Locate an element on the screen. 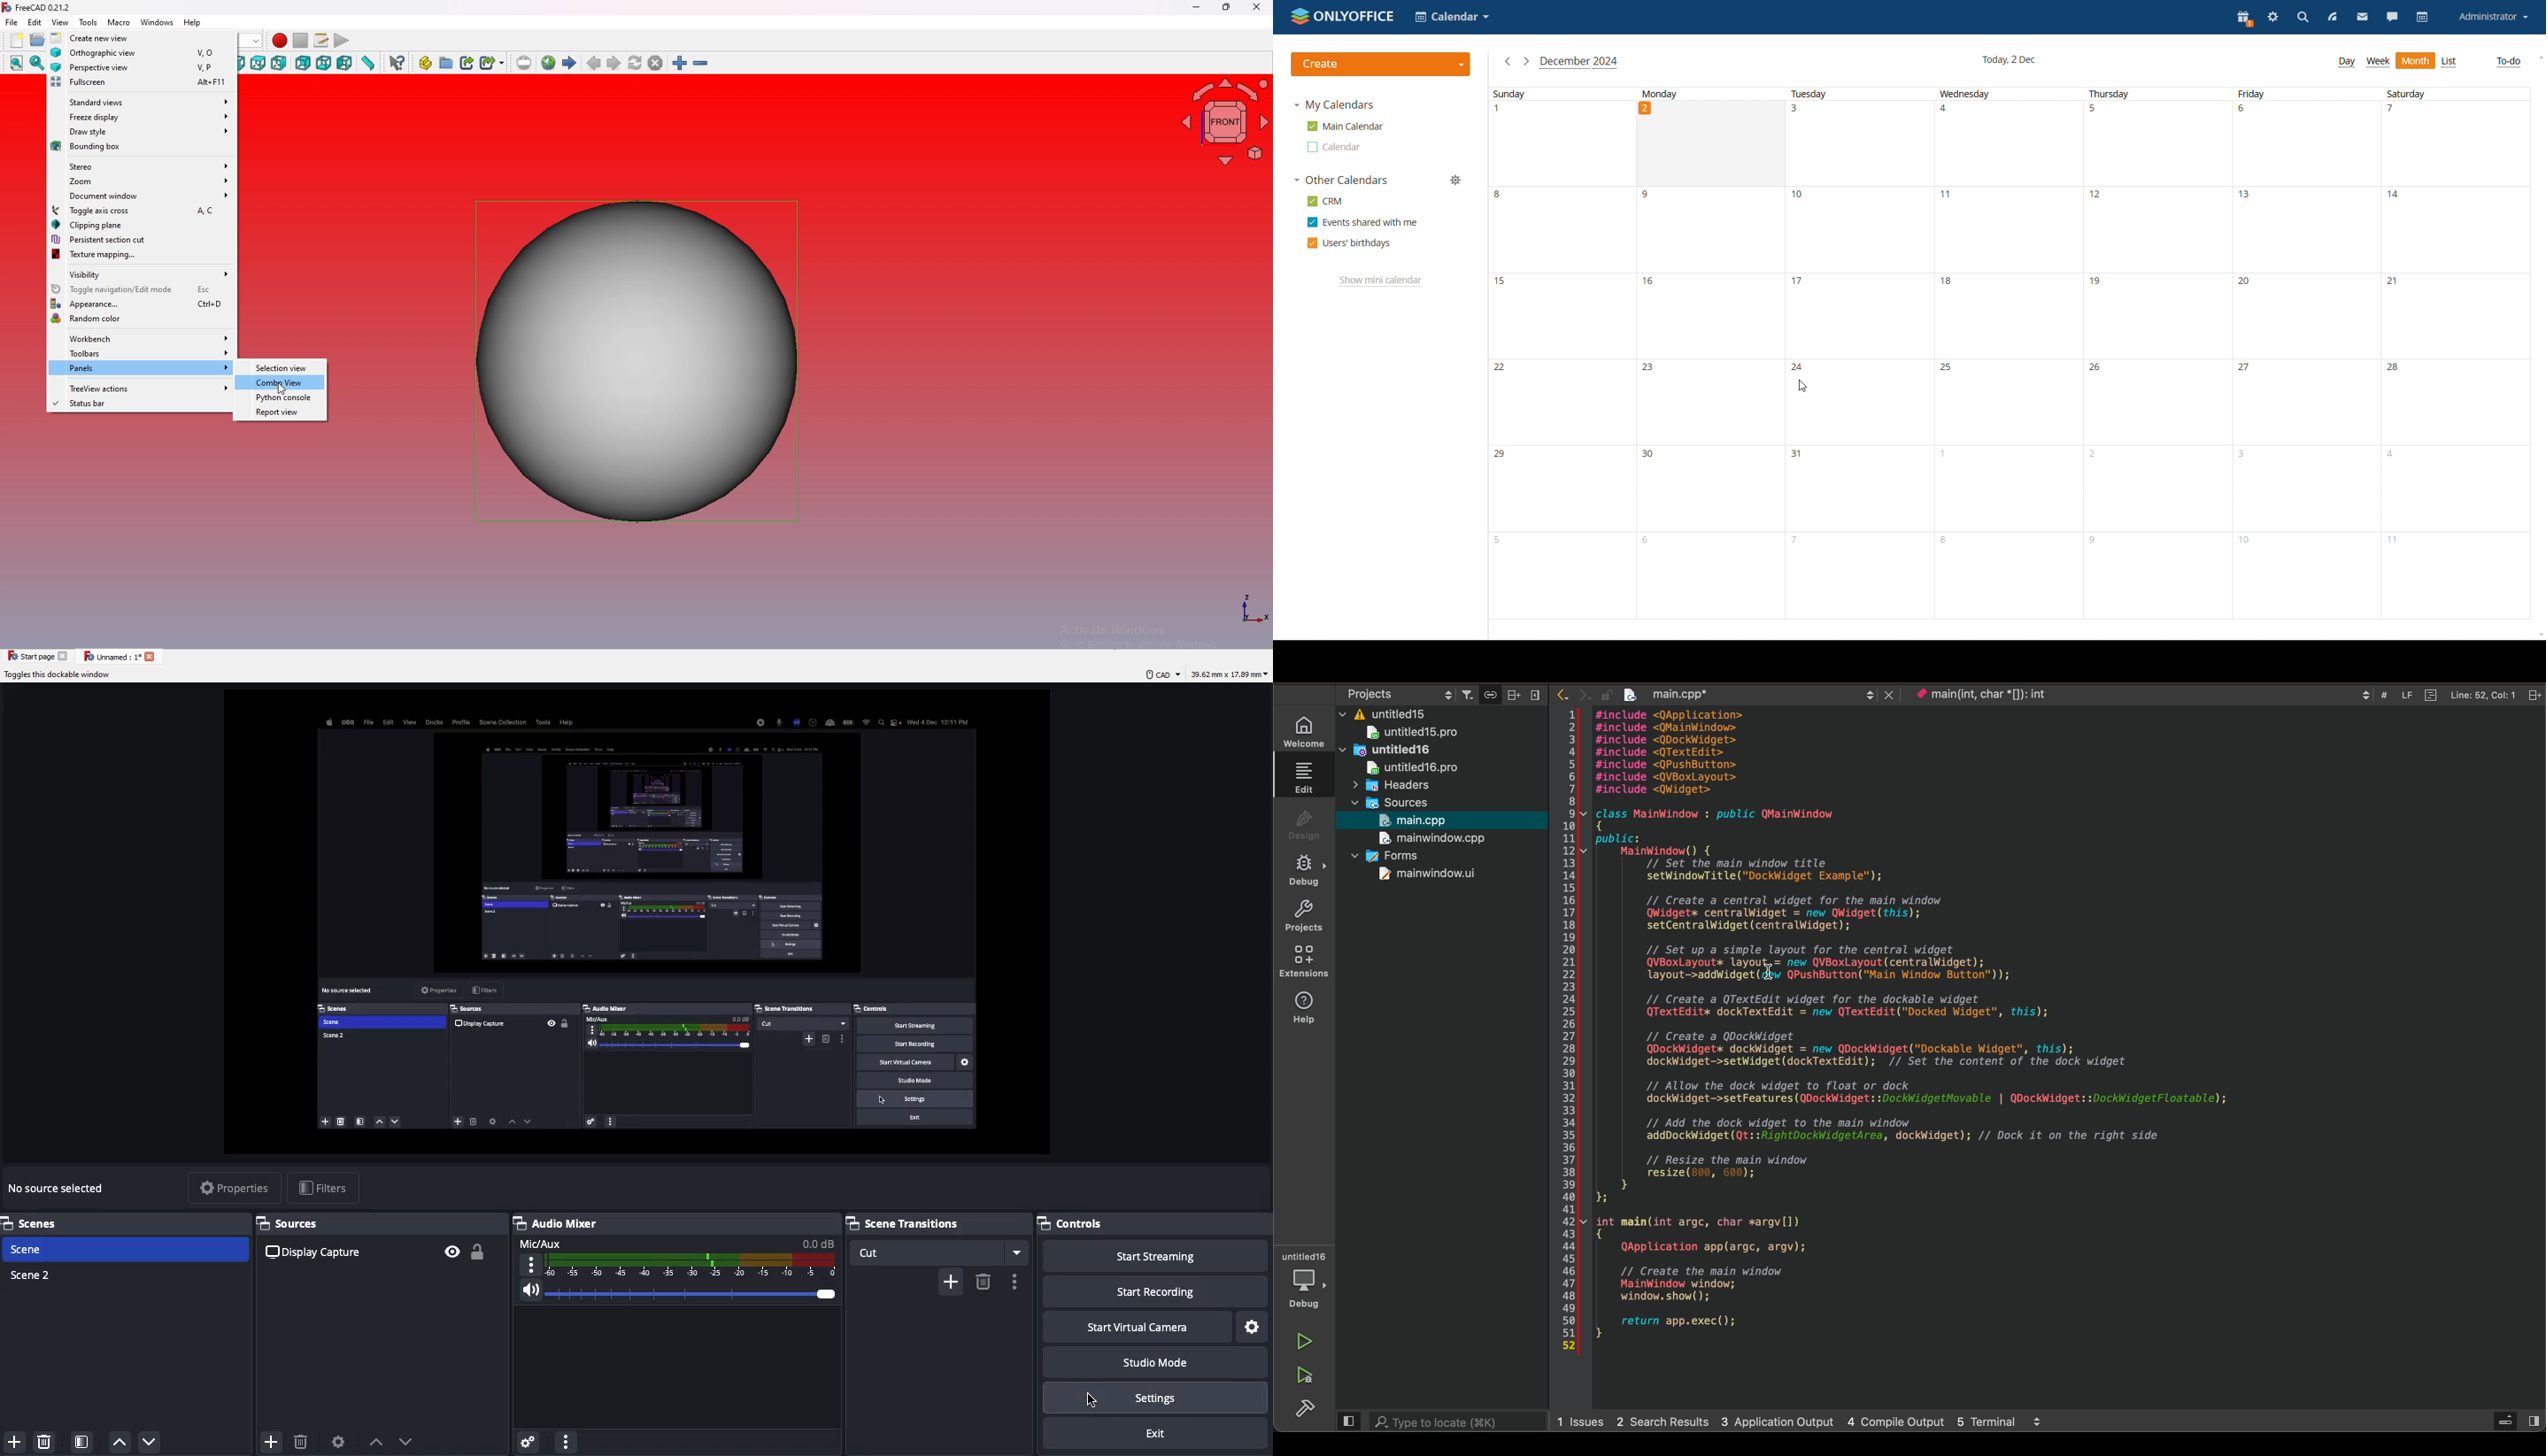 This screenshot has width=2548, height=1456. help is located at coordinates (1303, 1012).